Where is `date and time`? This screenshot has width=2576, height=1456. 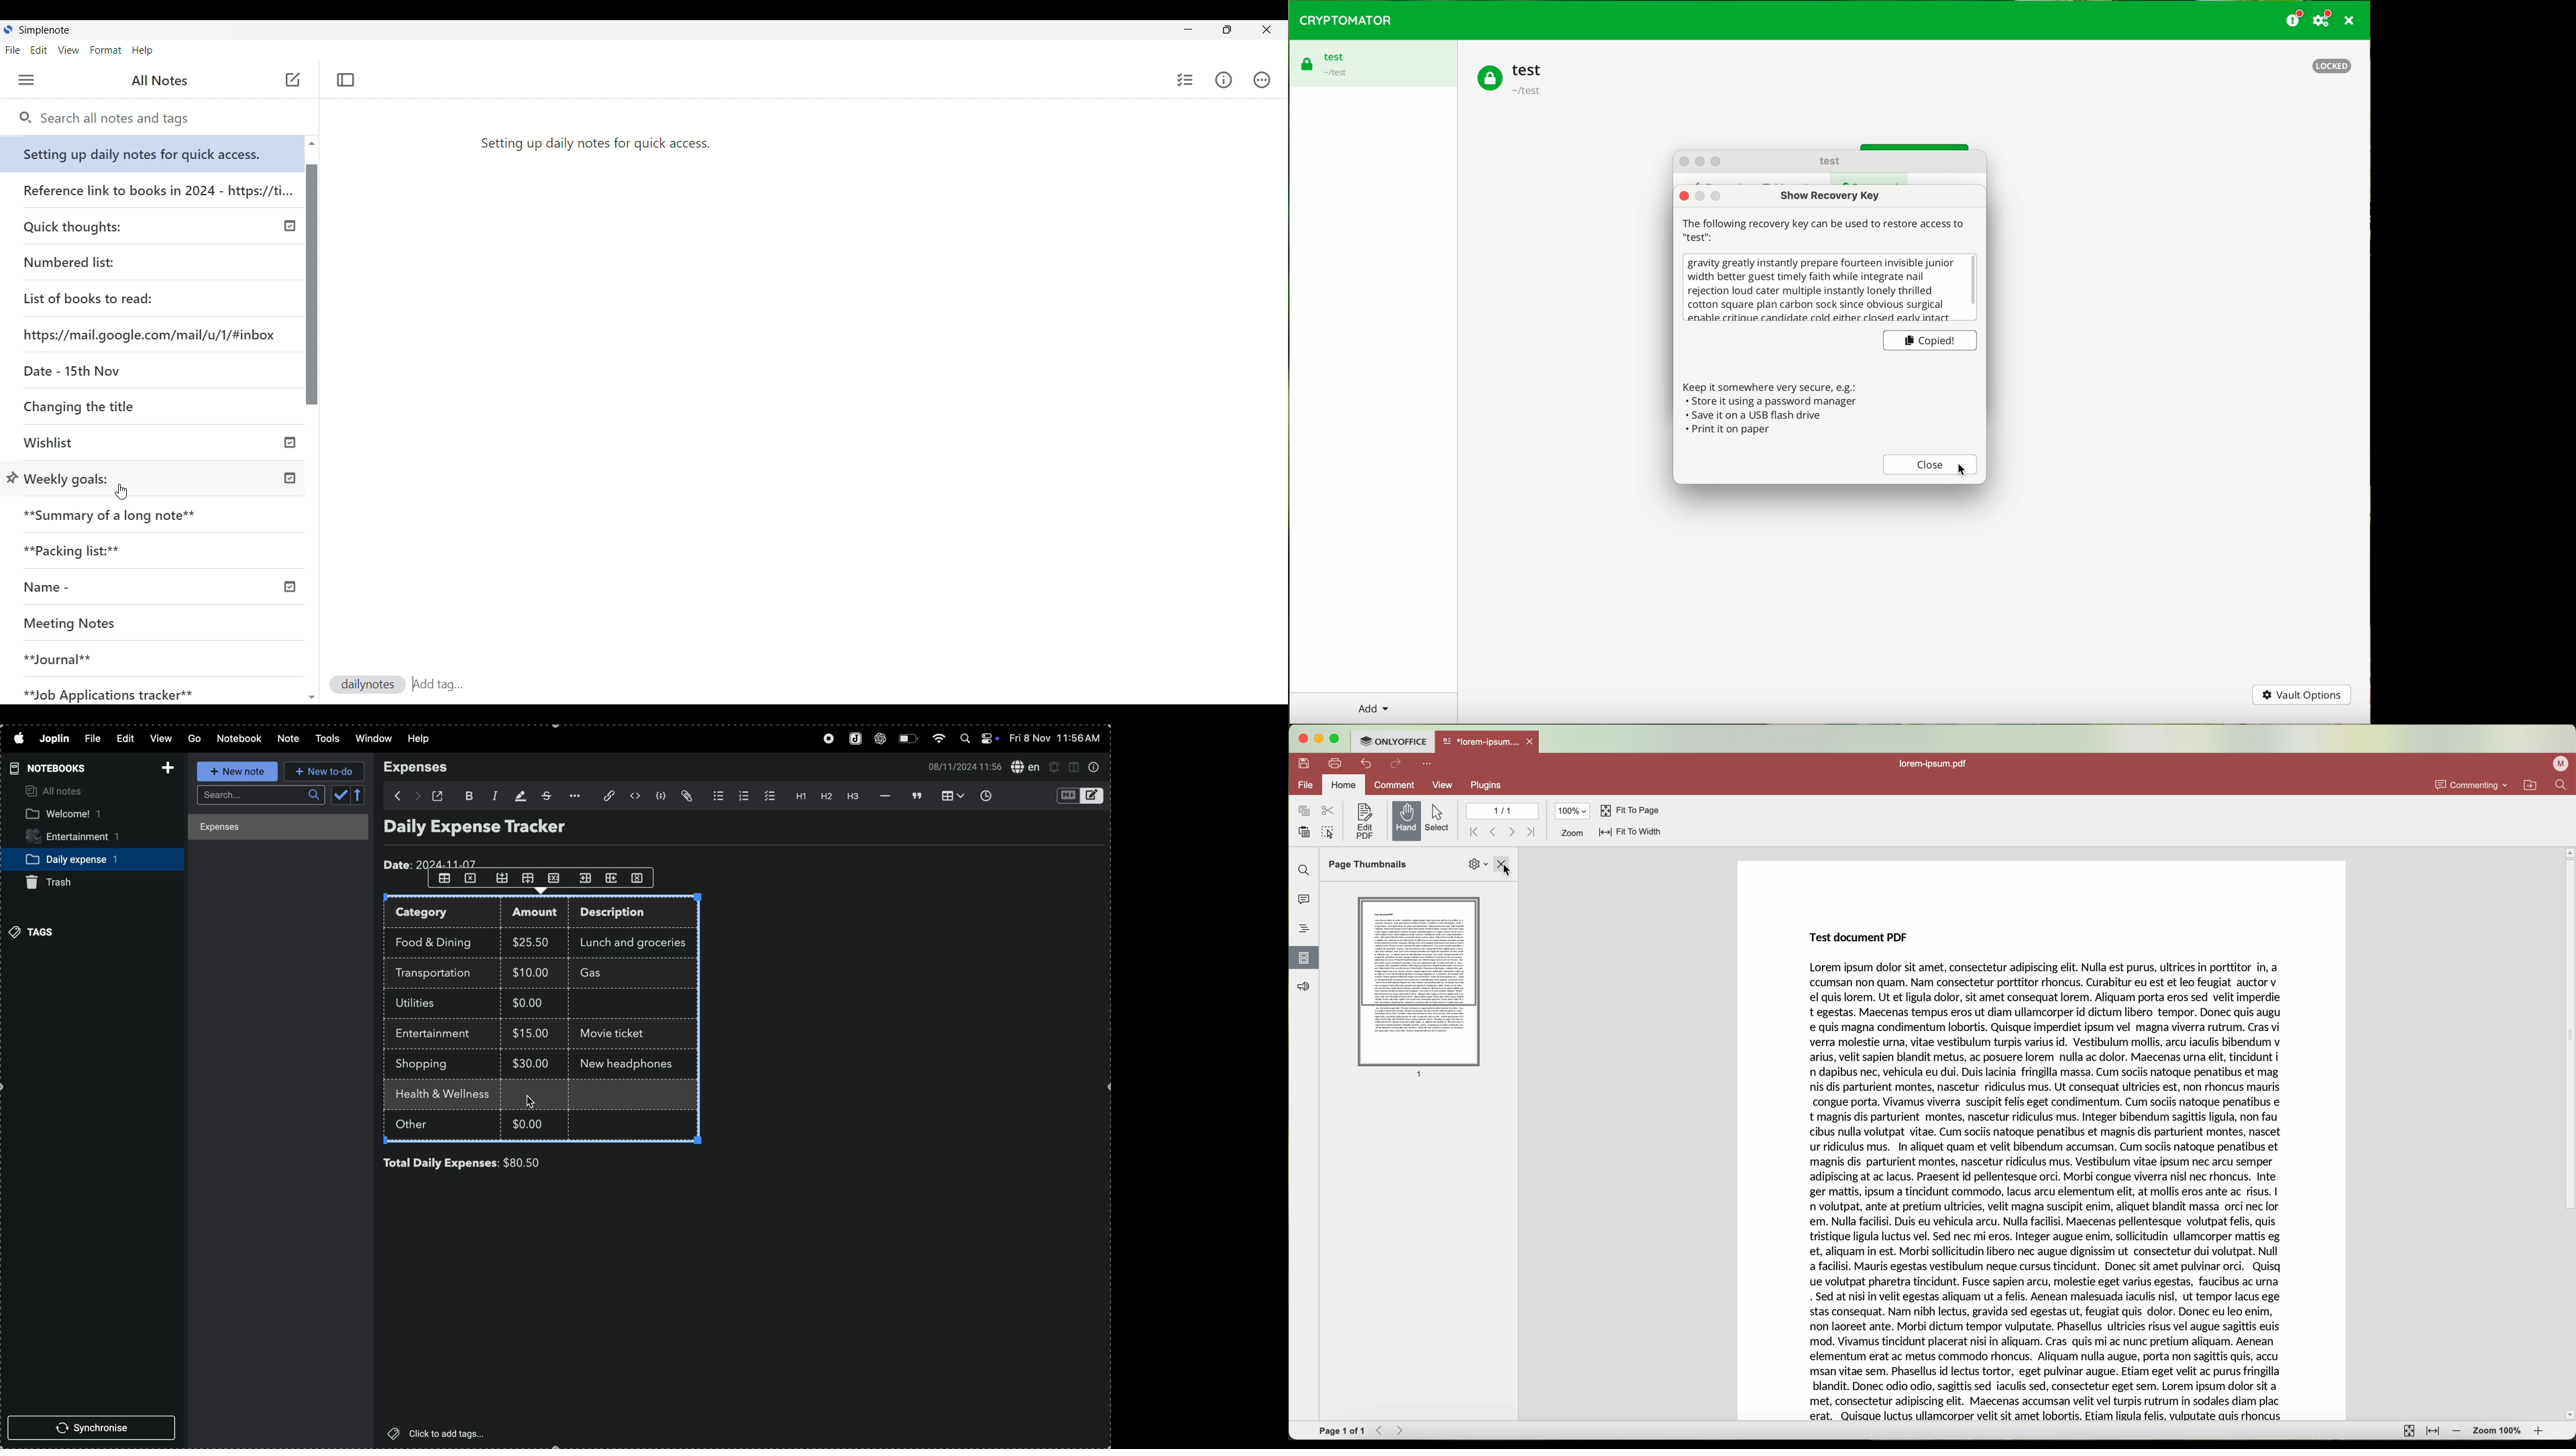
date and time is located at coordinates (961, 766).